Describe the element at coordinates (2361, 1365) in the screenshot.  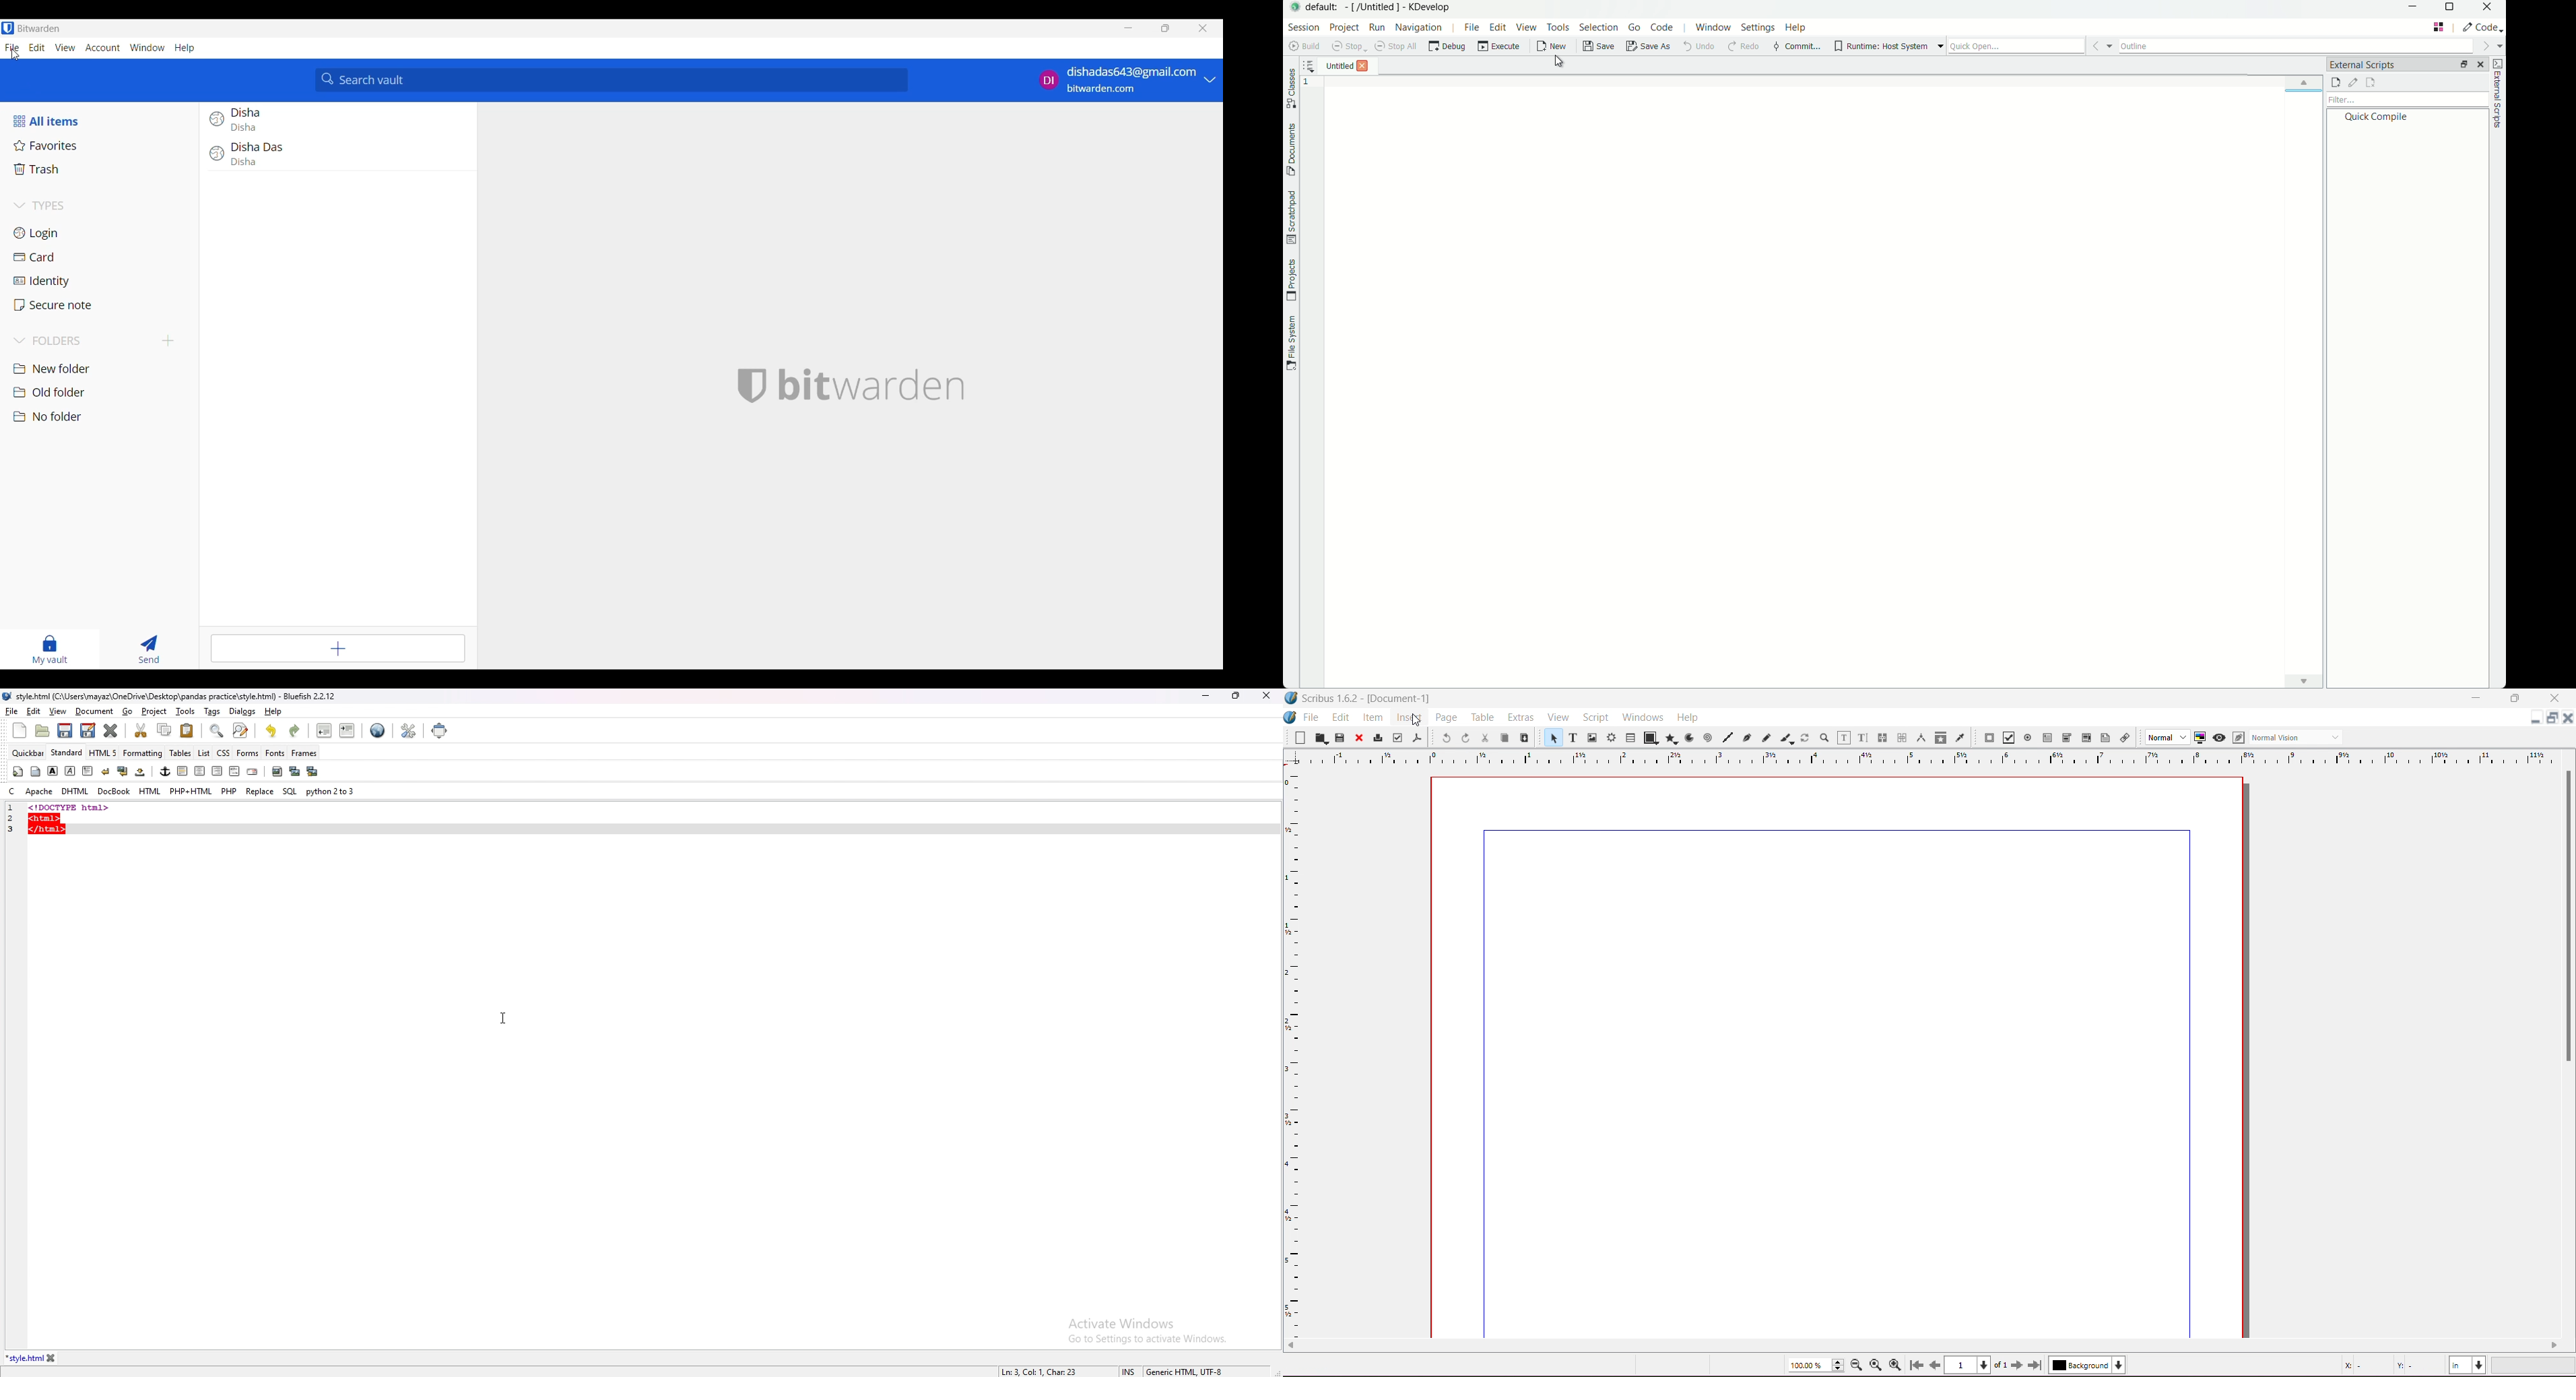
I see `` at that location.